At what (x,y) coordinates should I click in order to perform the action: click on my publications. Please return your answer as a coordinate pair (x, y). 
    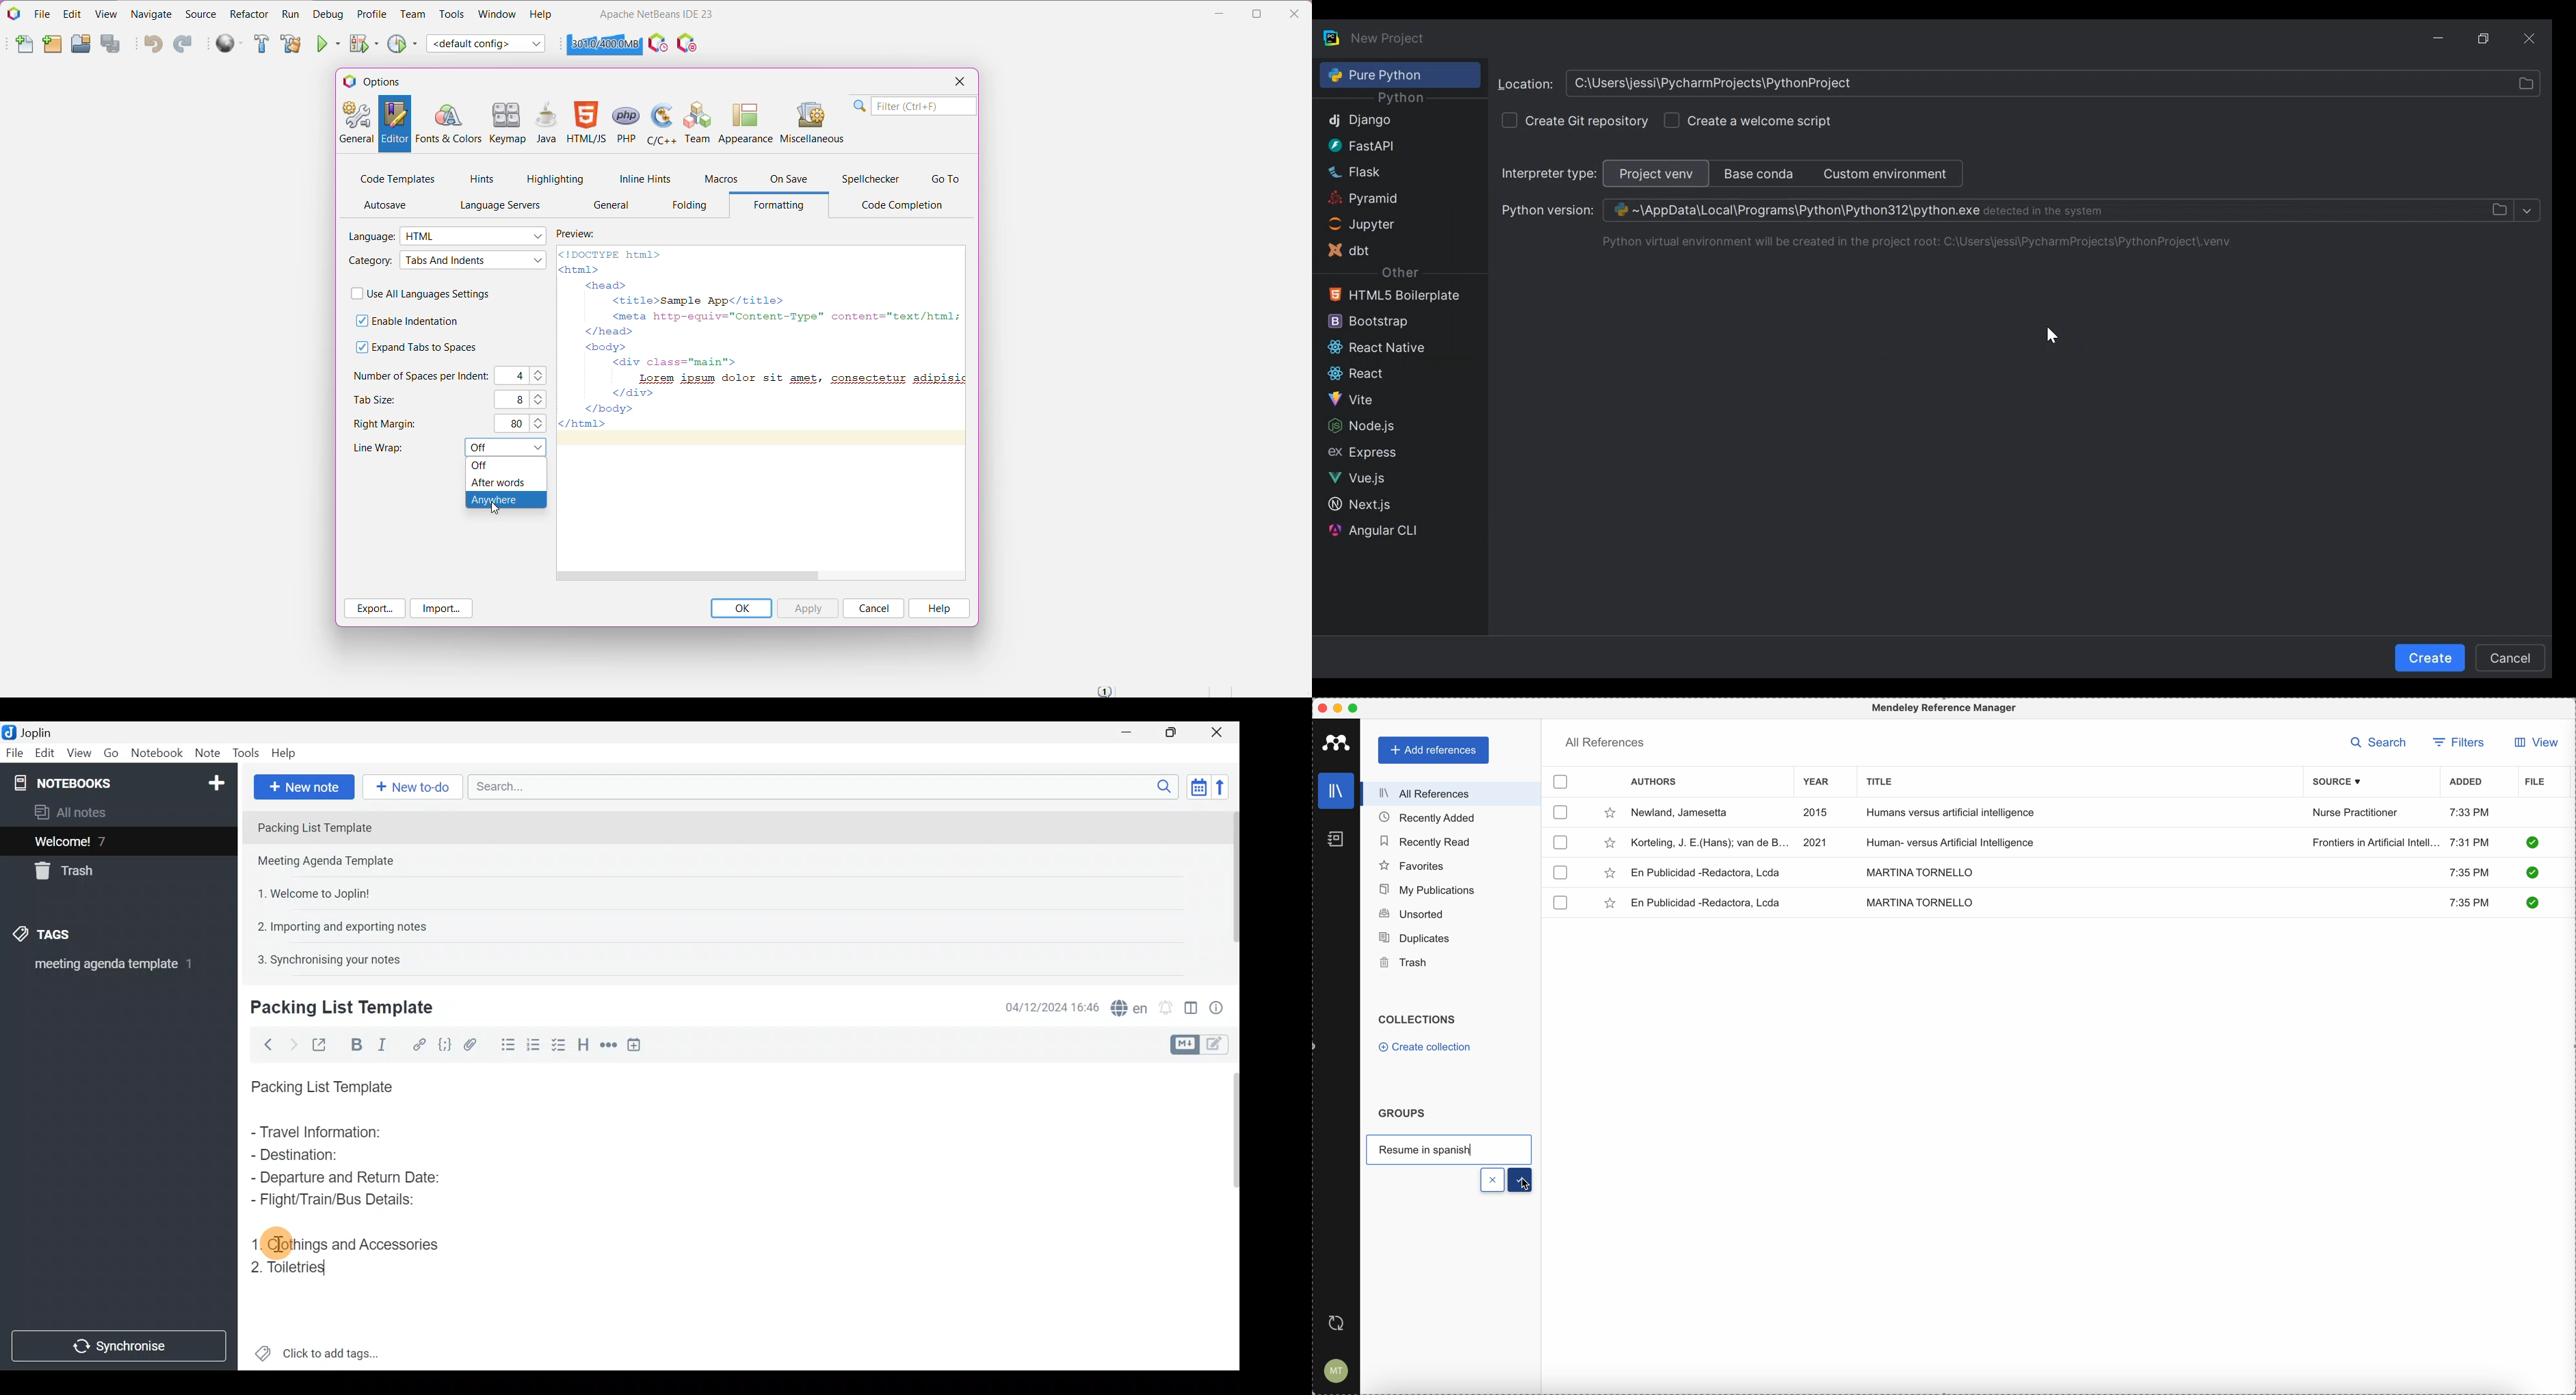
    Looking at the image, I should click on (1428, 890).